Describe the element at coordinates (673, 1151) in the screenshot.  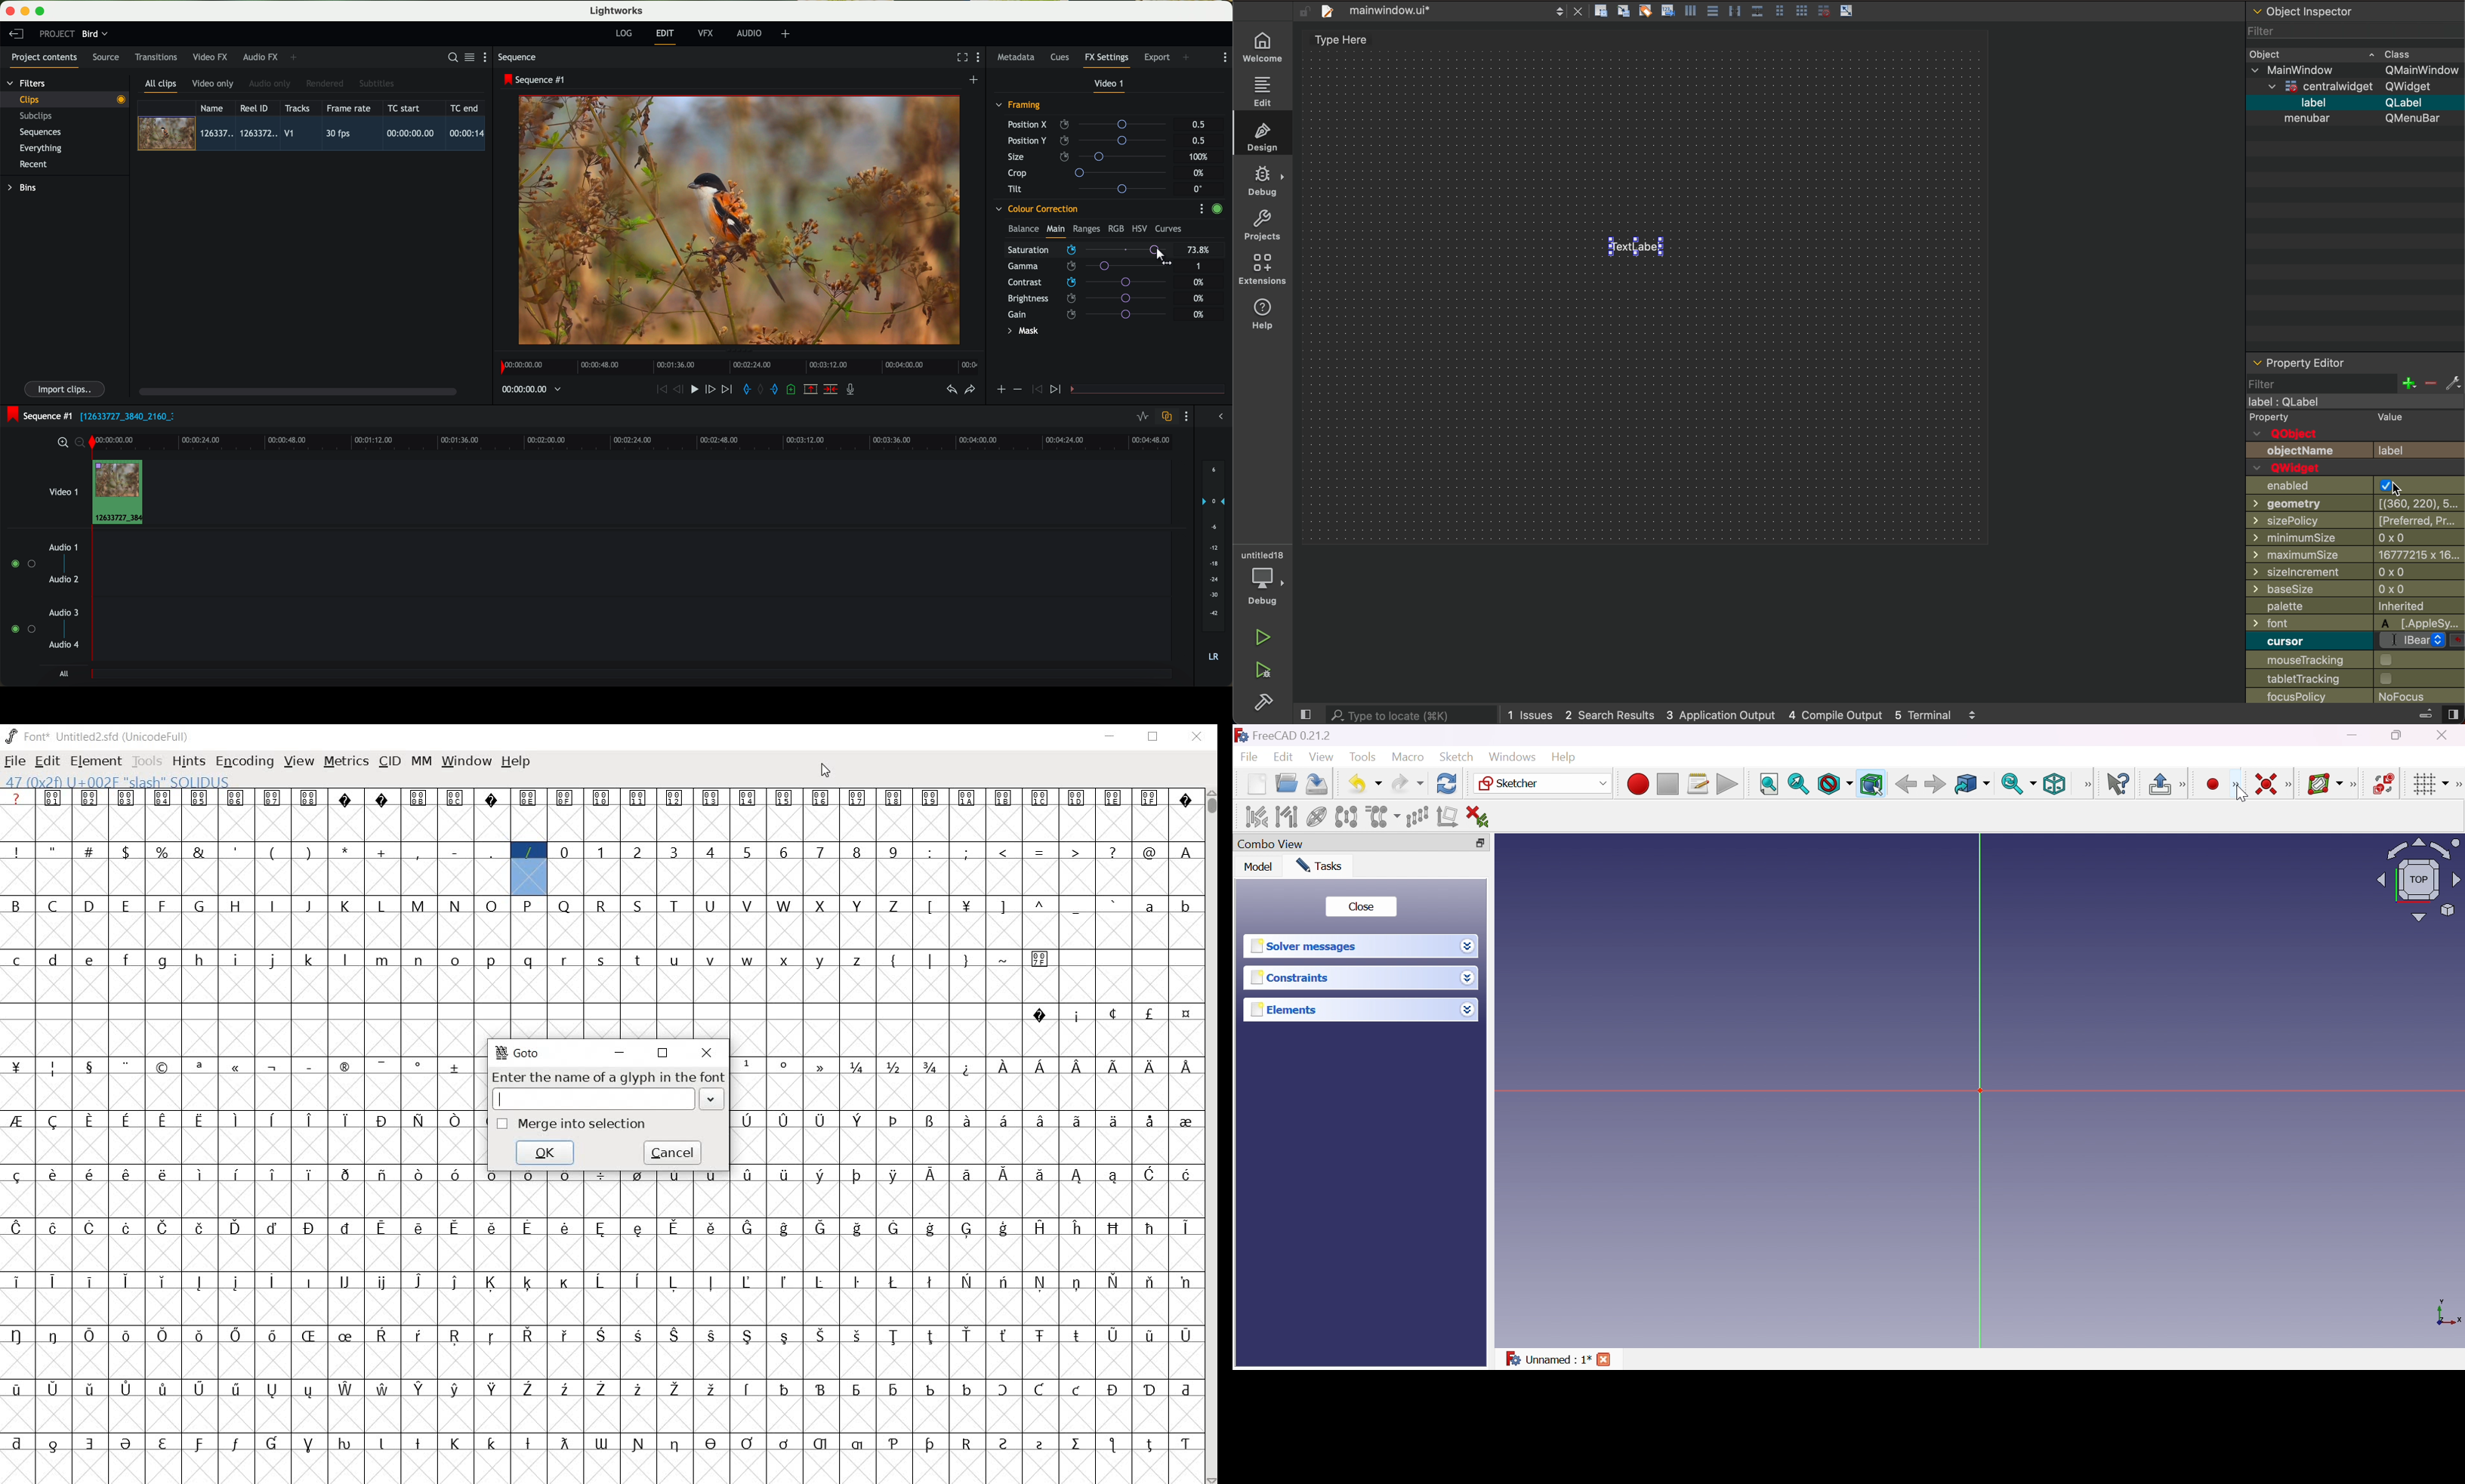
I see `cancel` at that location.